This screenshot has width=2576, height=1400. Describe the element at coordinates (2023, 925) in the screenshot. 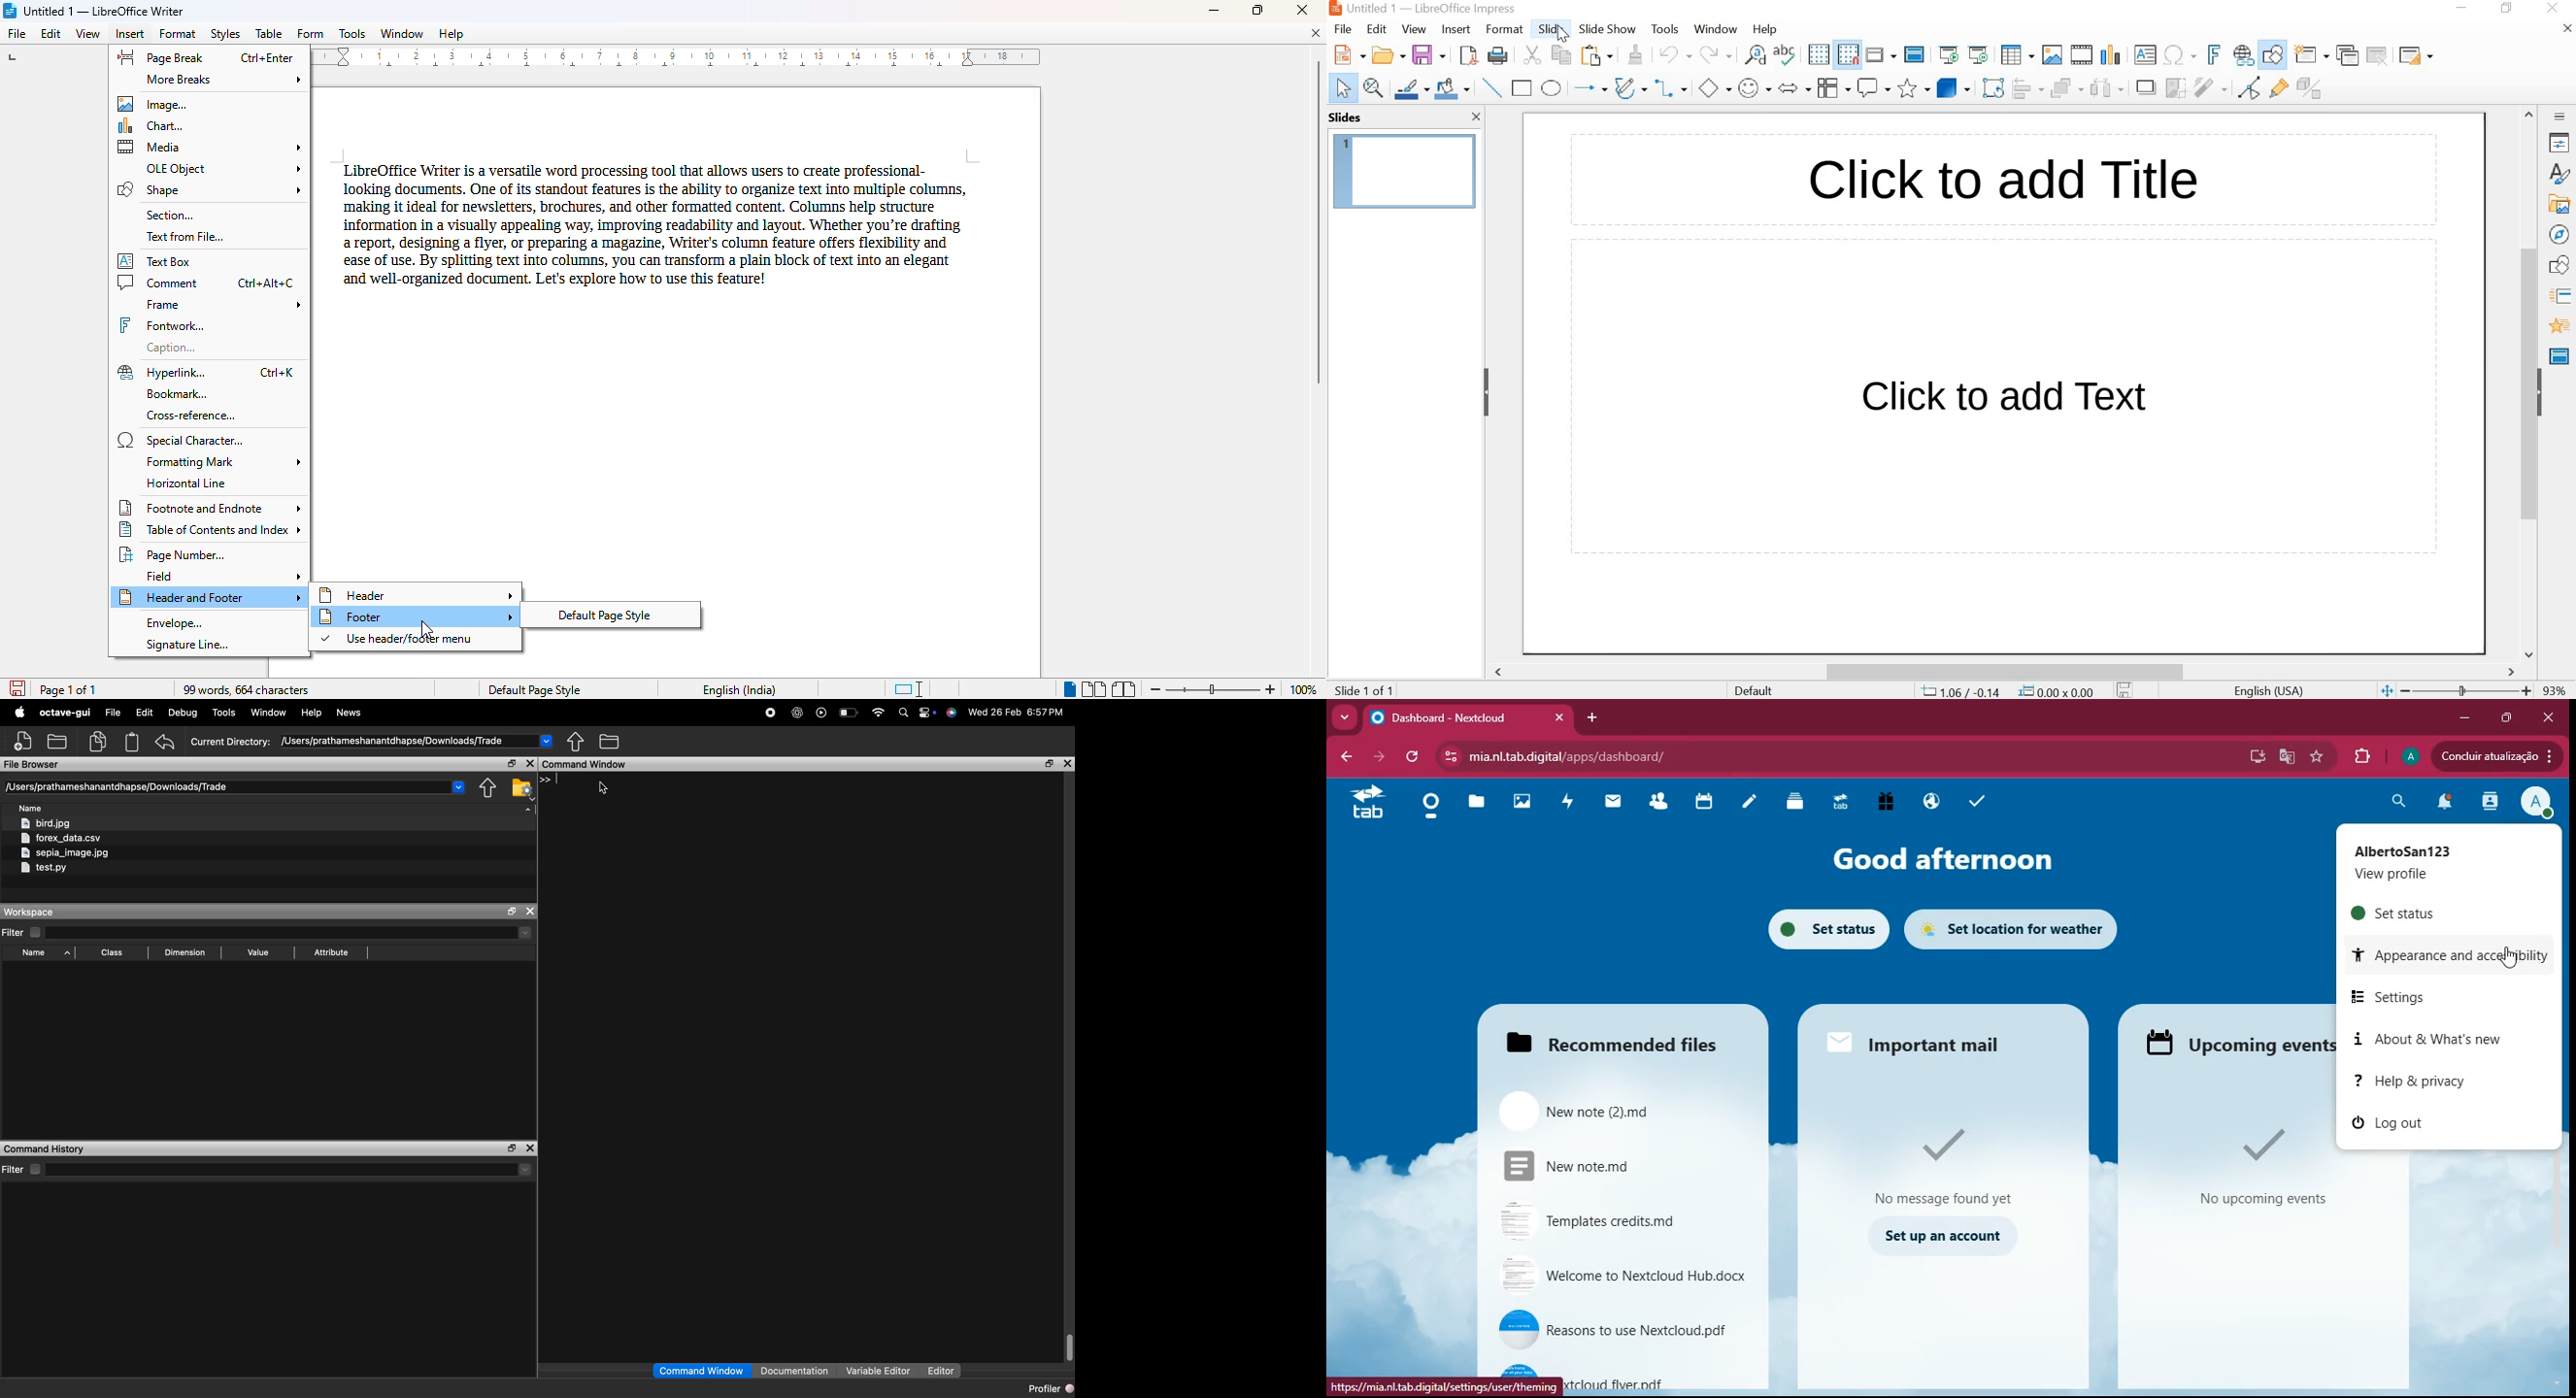

I see `set location for weather` at that location.